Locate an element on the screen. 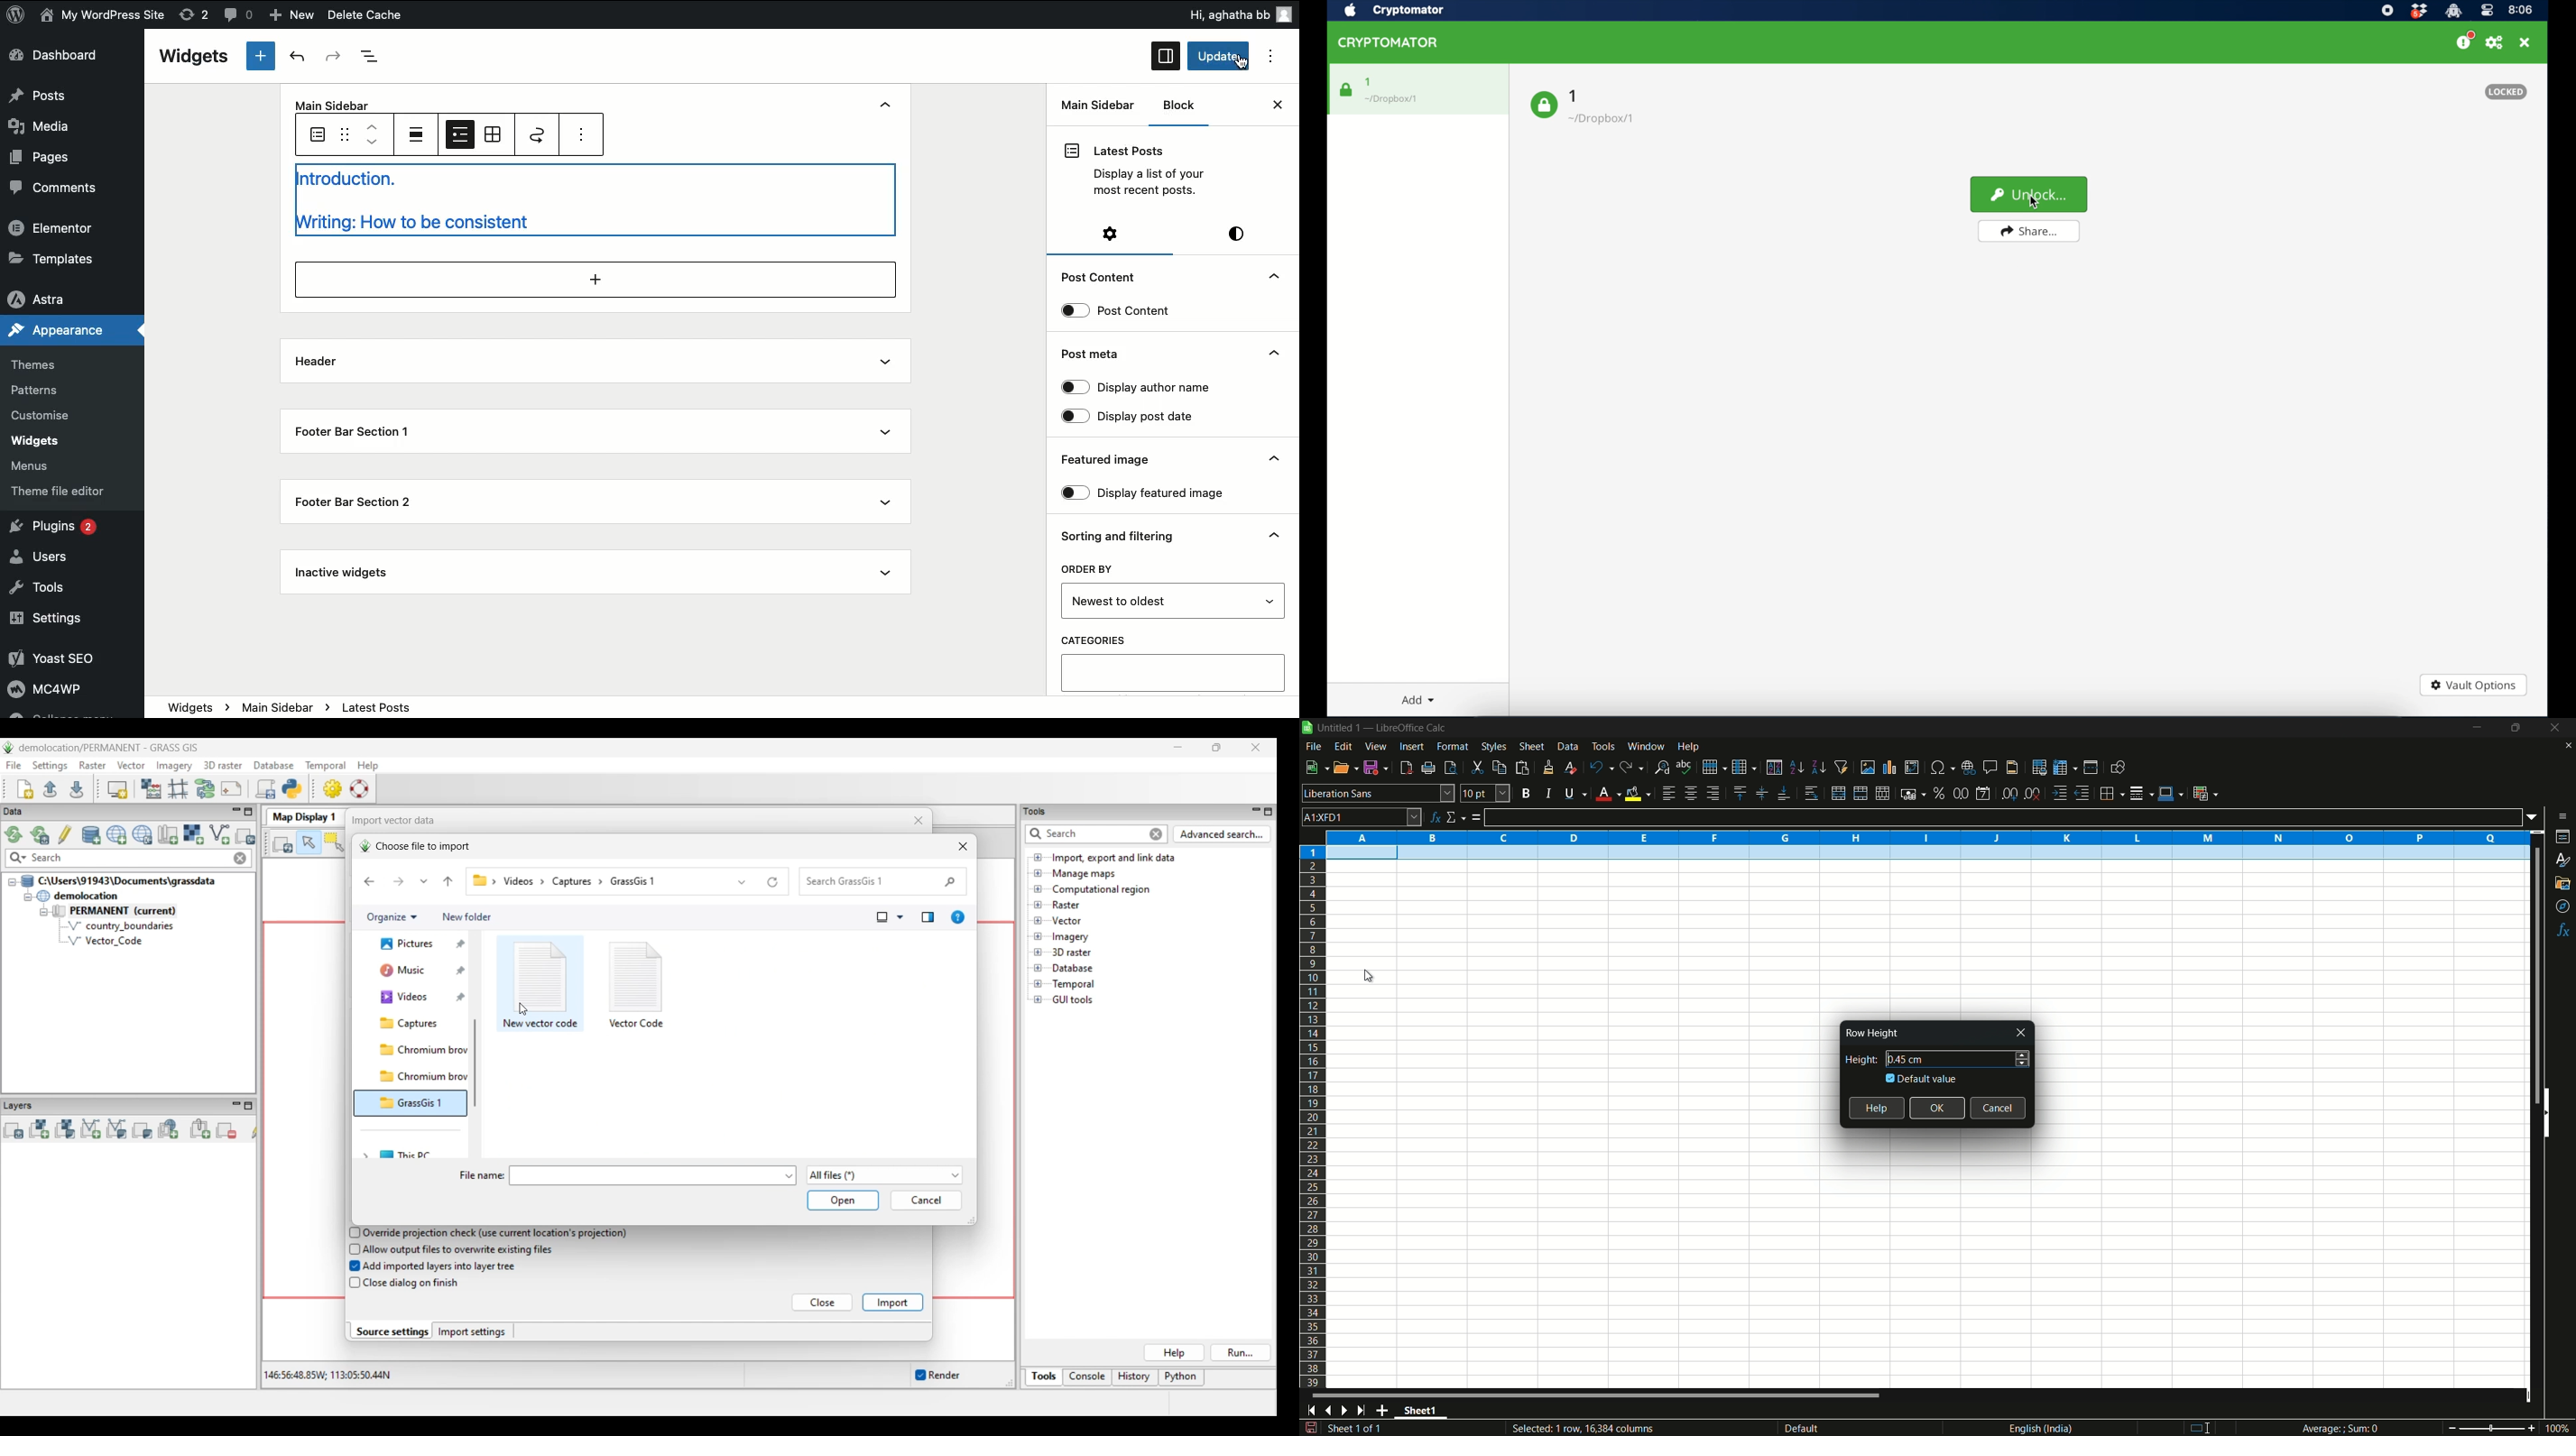  sidebar settings is located at coordinates (2562, 816).